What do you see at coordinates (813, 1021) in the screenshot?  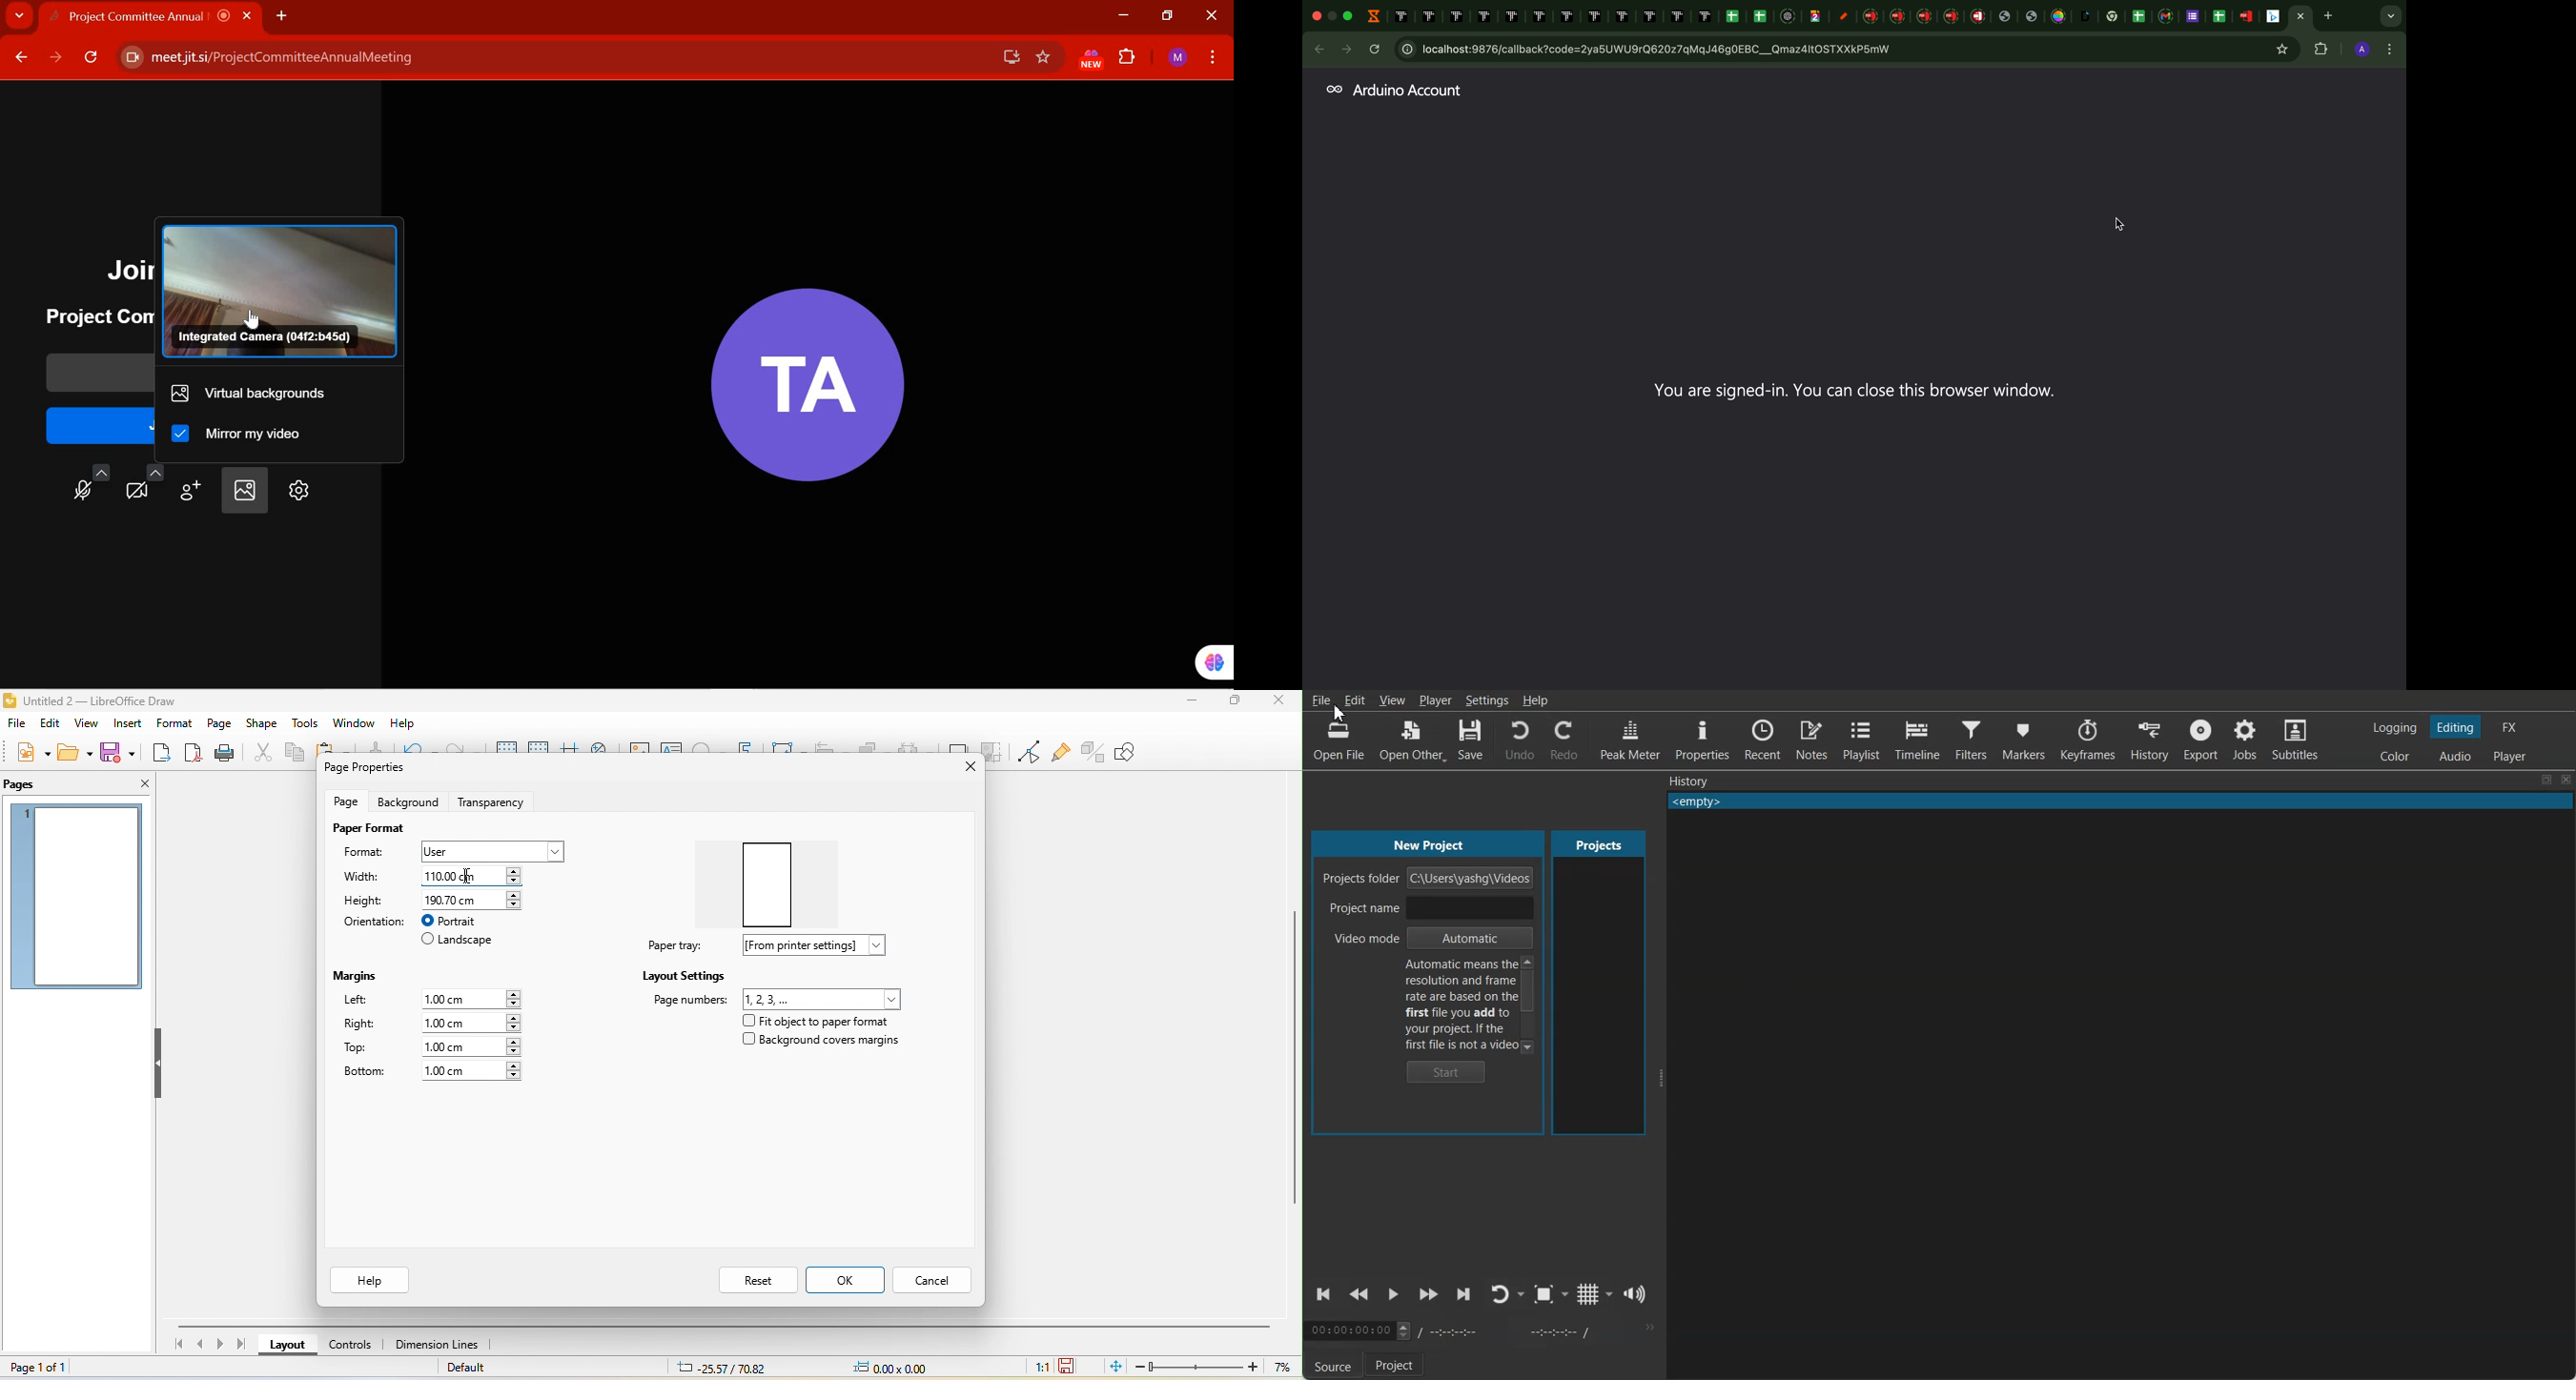 I see `fit object to paper format` at bounding box center [813, 1021].